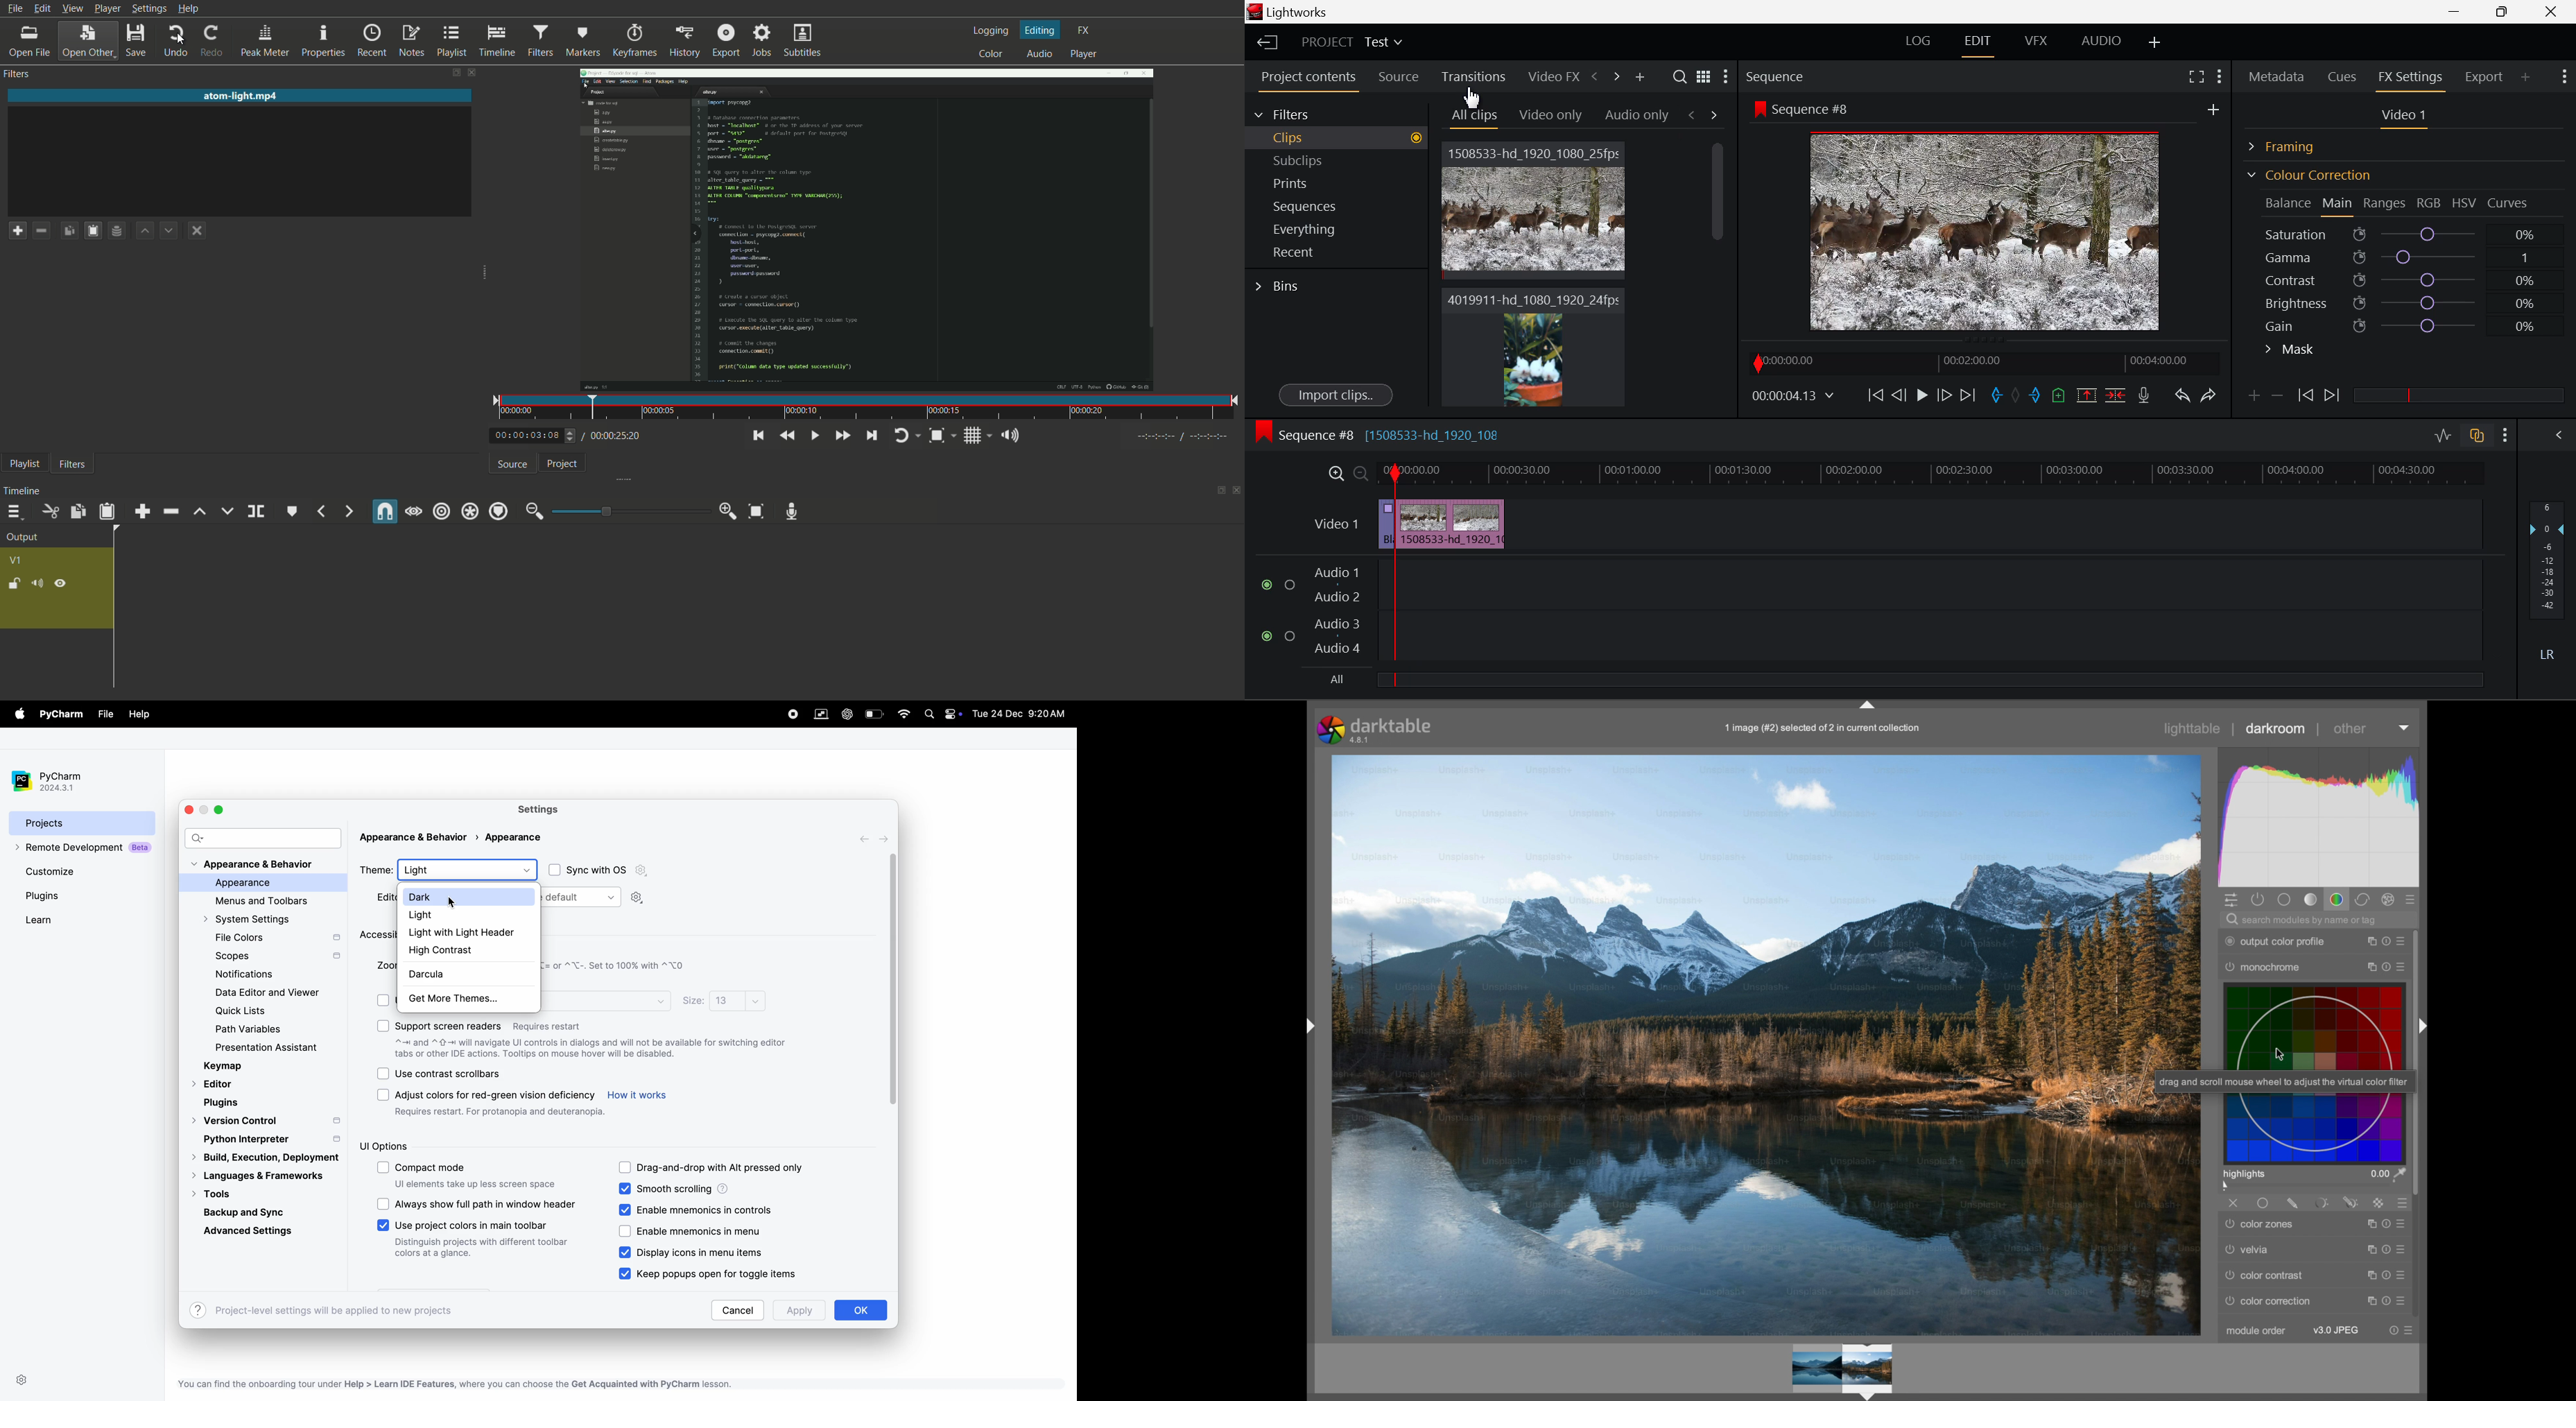 The height and width of the screenshot is (1428, 2576). I want to click on Cues Panel, so click(2344, 75).